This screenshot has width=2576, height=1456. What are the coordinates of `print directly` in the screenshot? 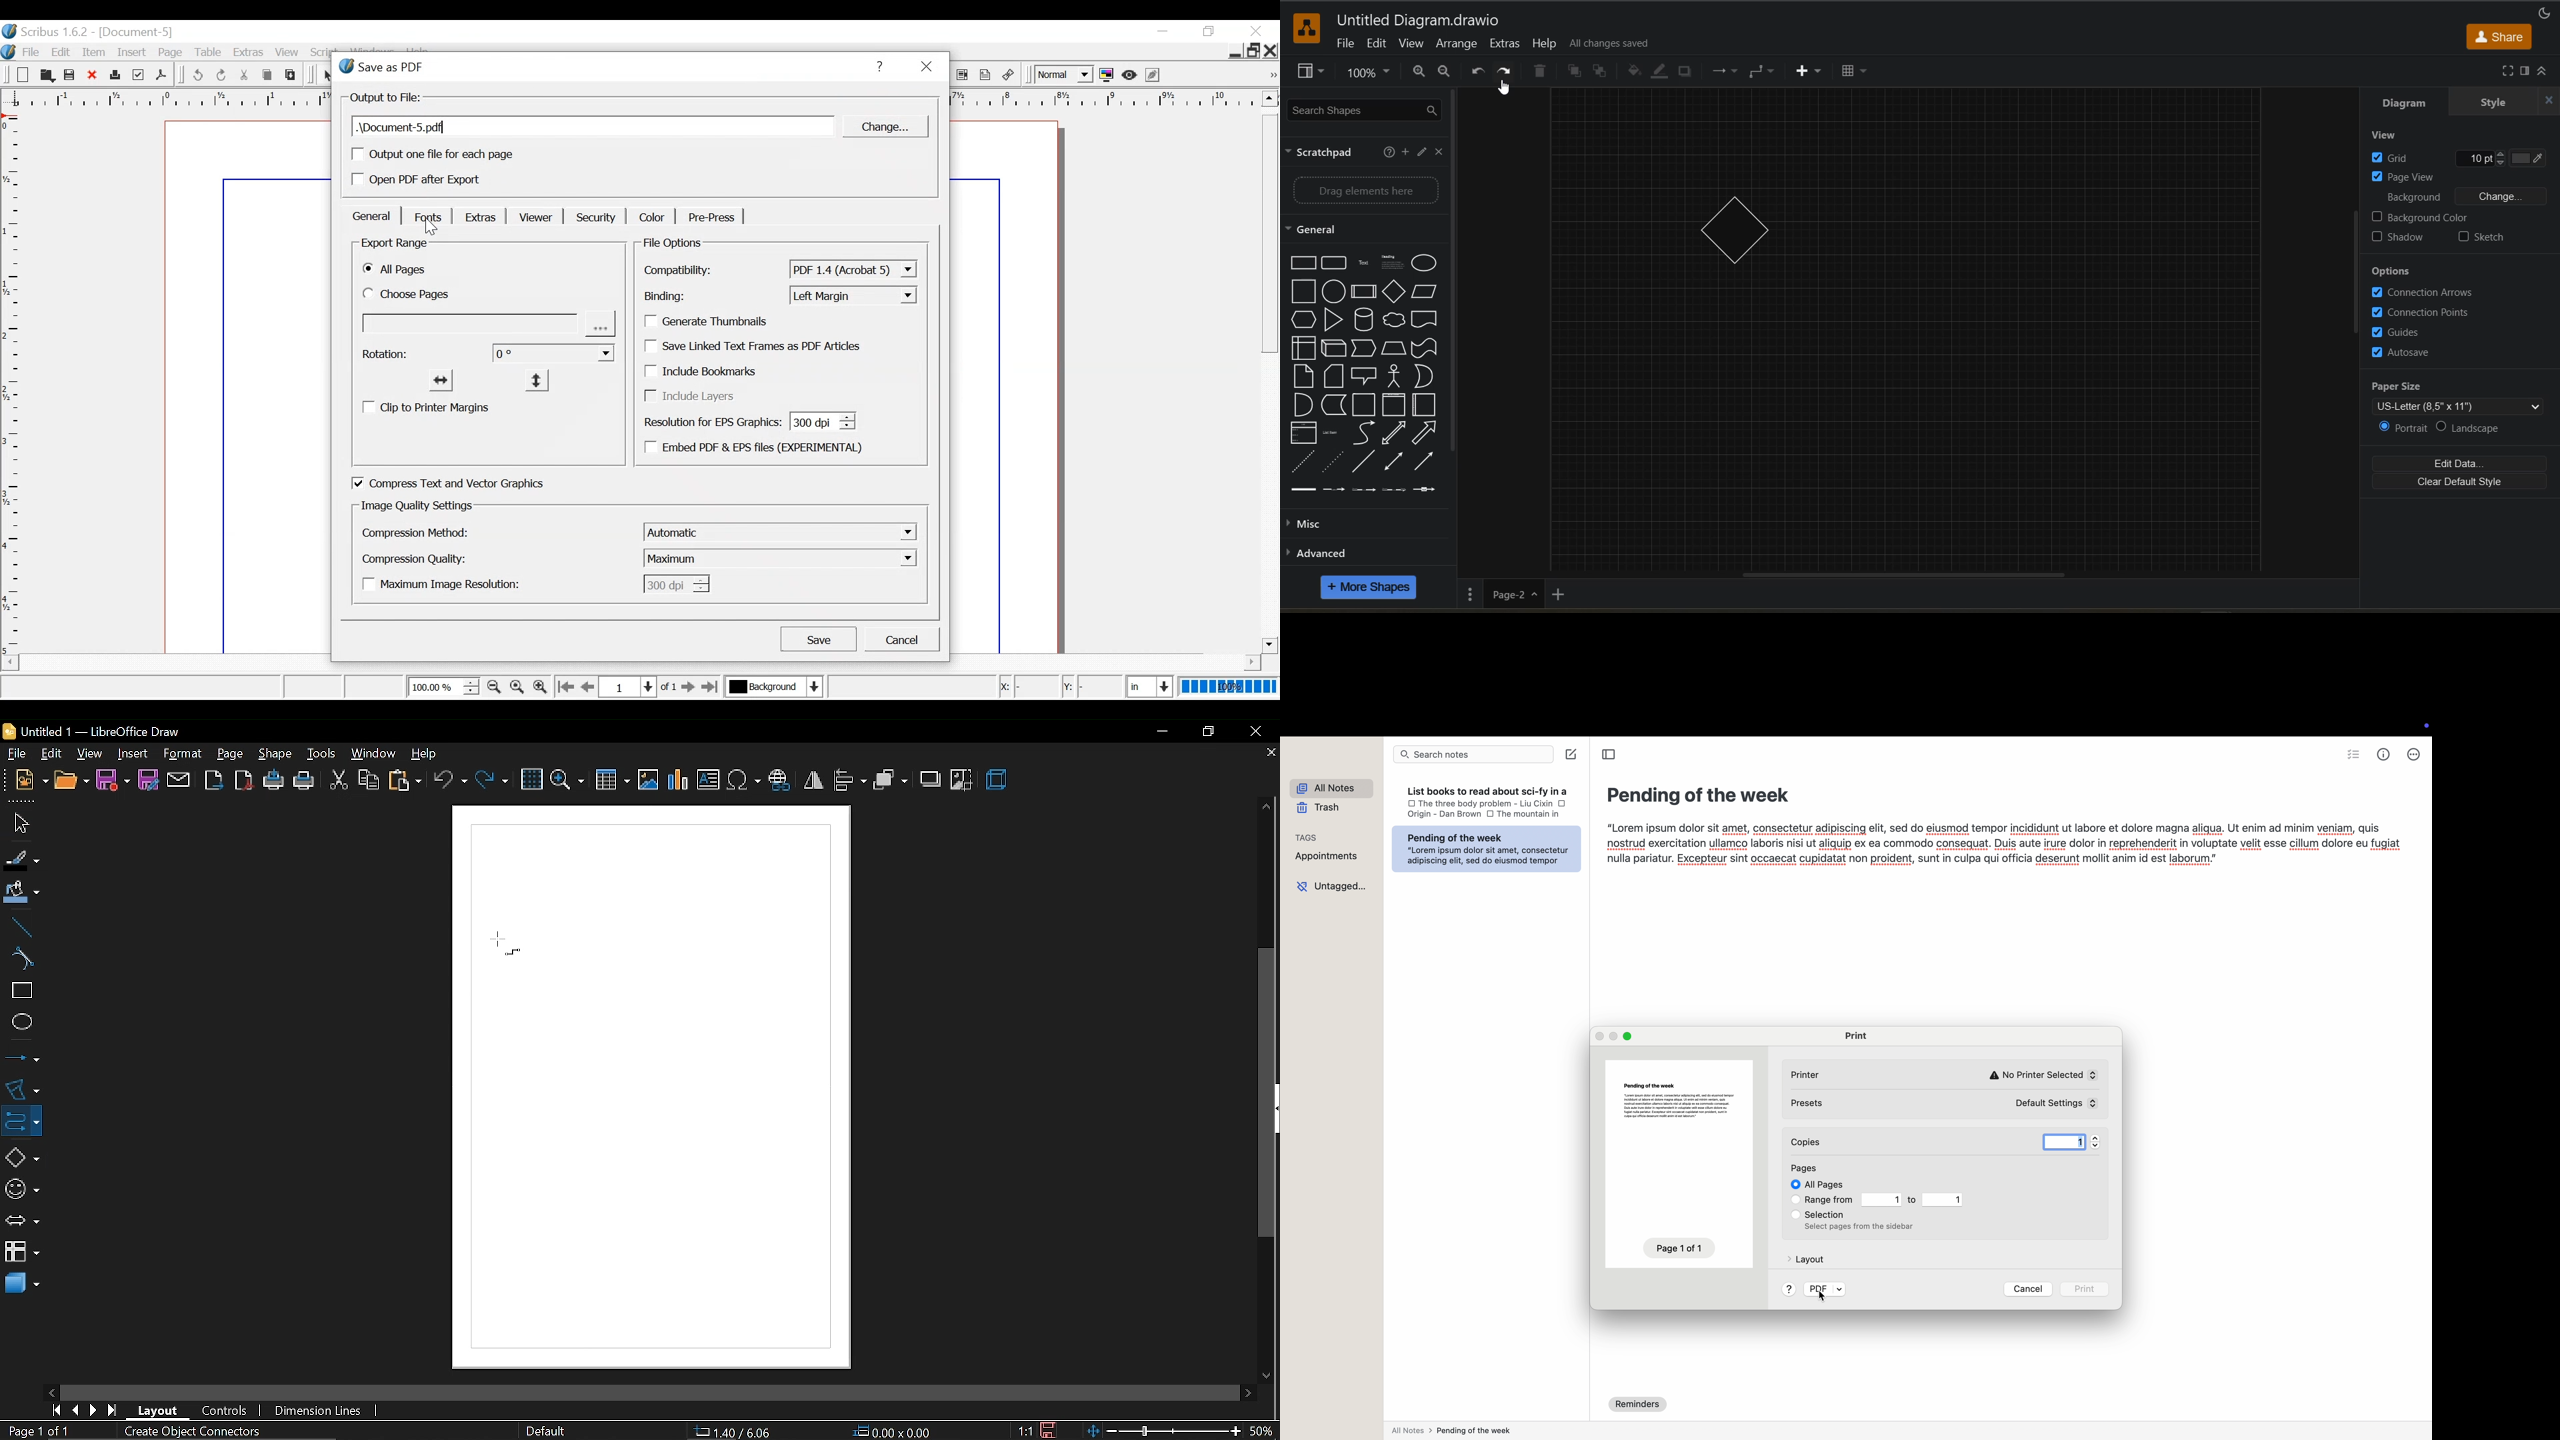 It's located at (274, 782).